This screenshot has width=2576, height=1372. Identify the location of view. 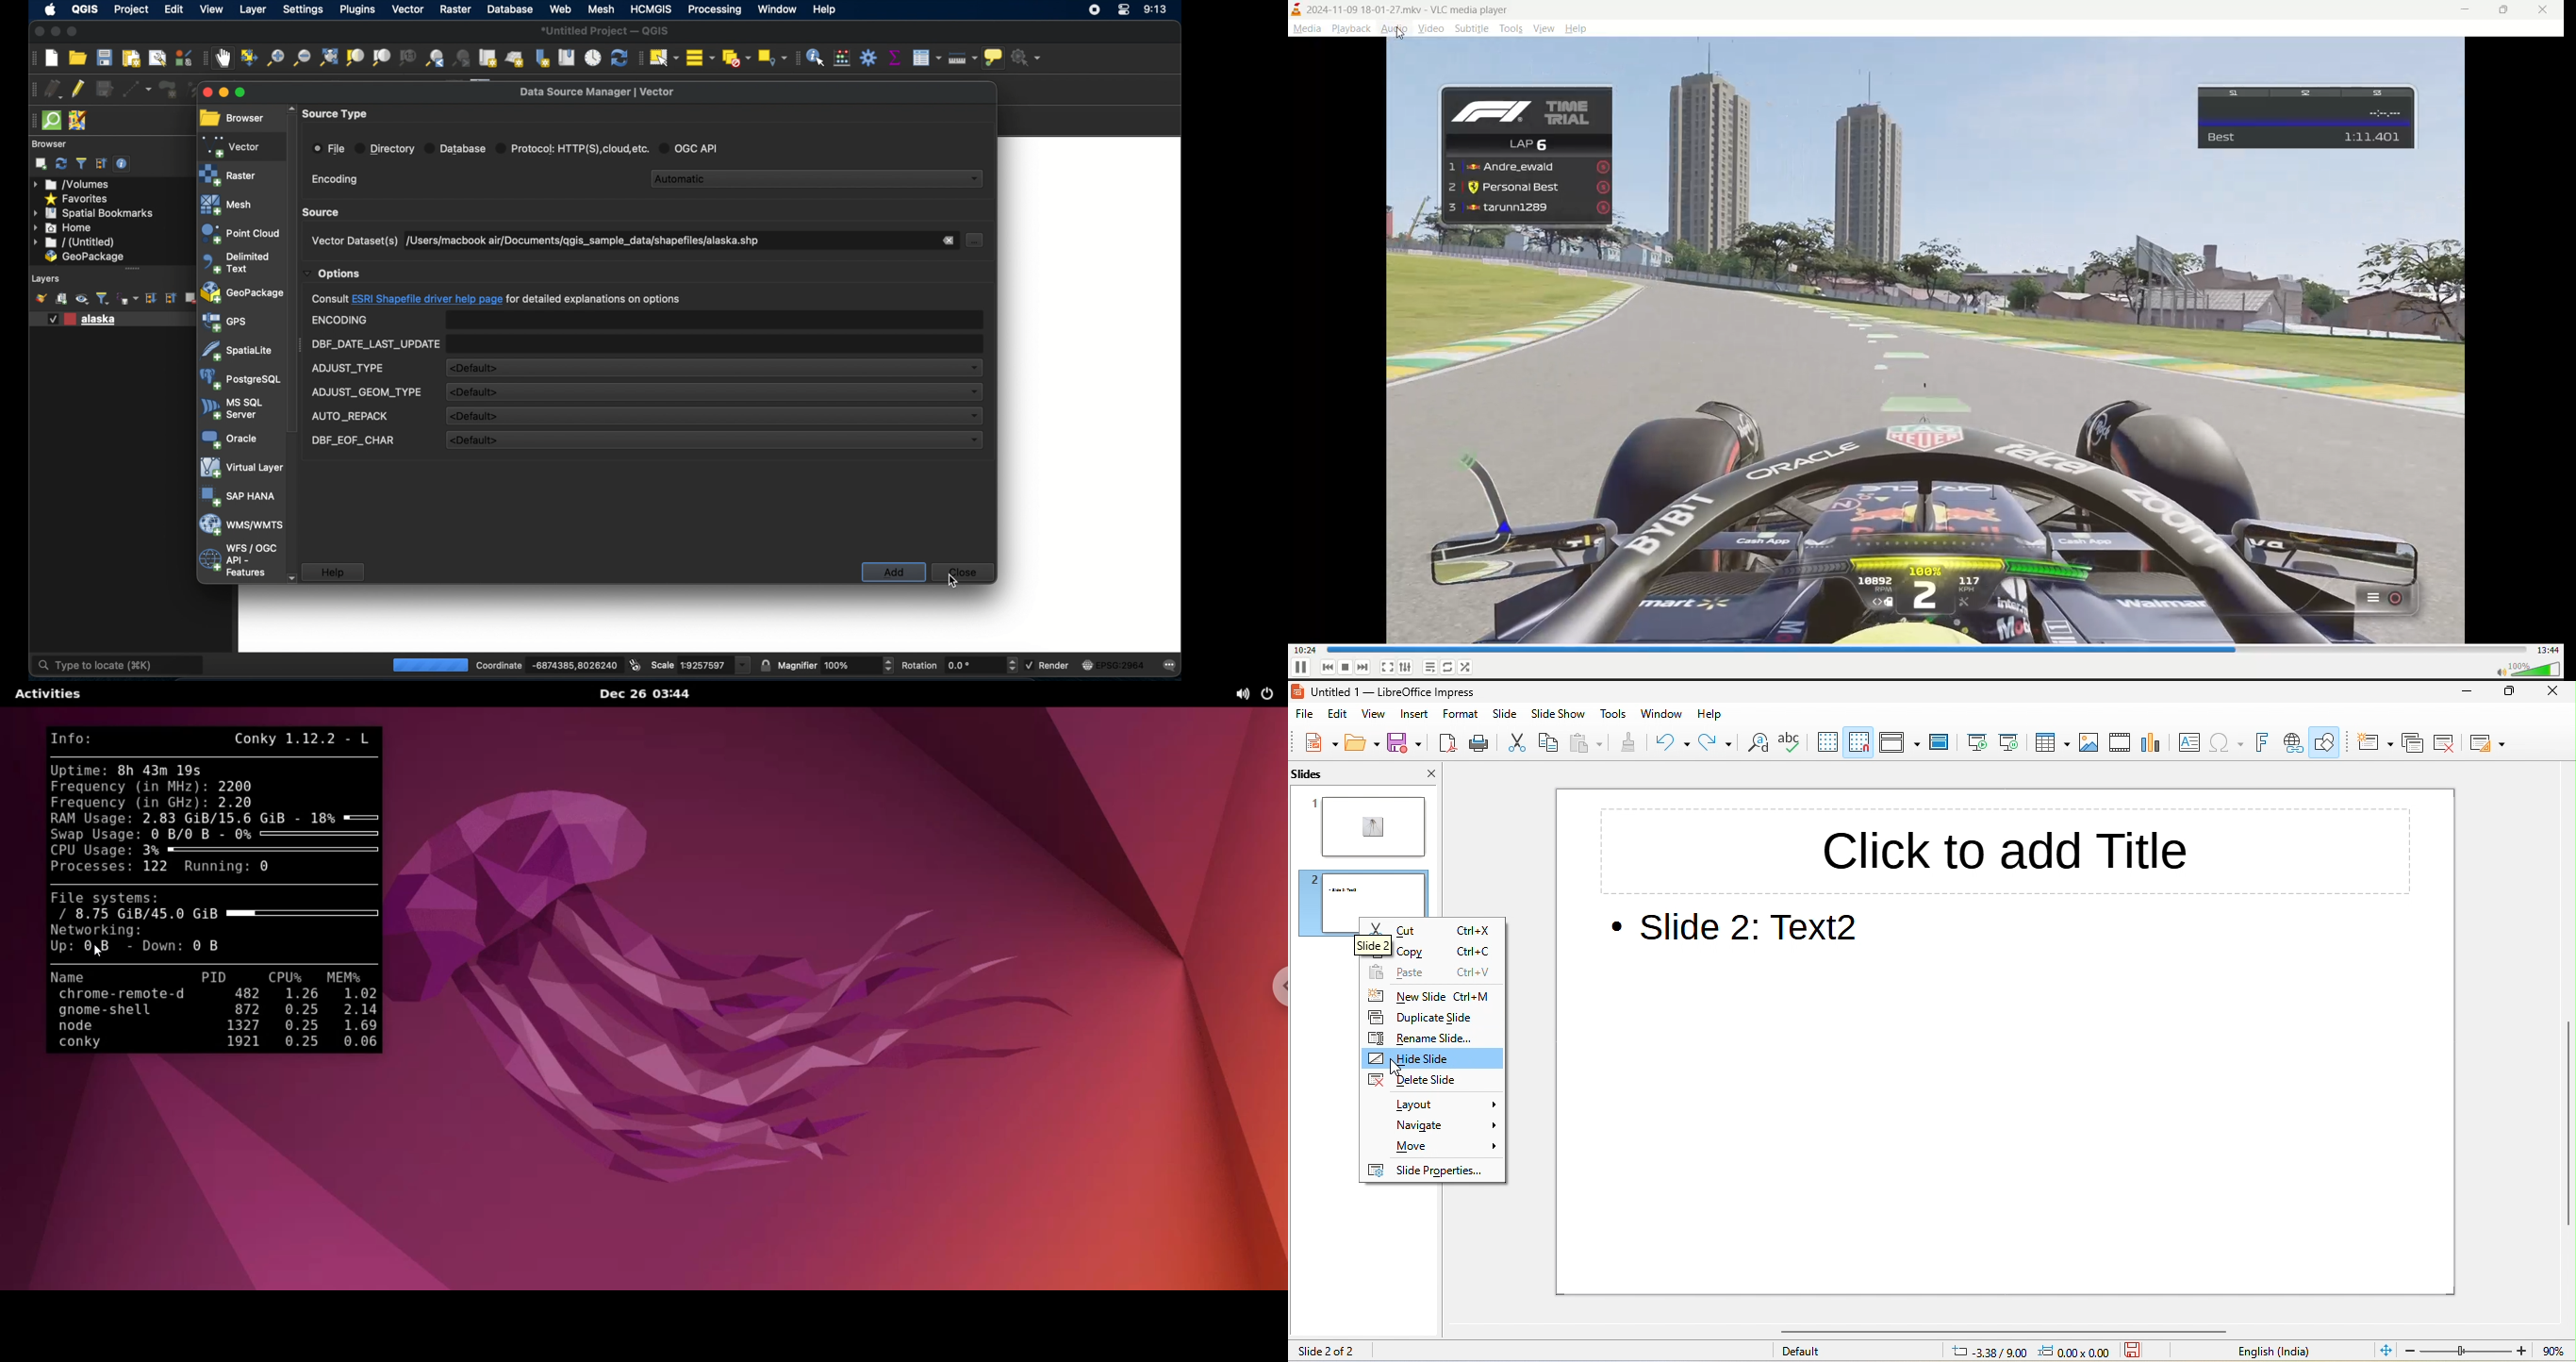
(1543, 29).